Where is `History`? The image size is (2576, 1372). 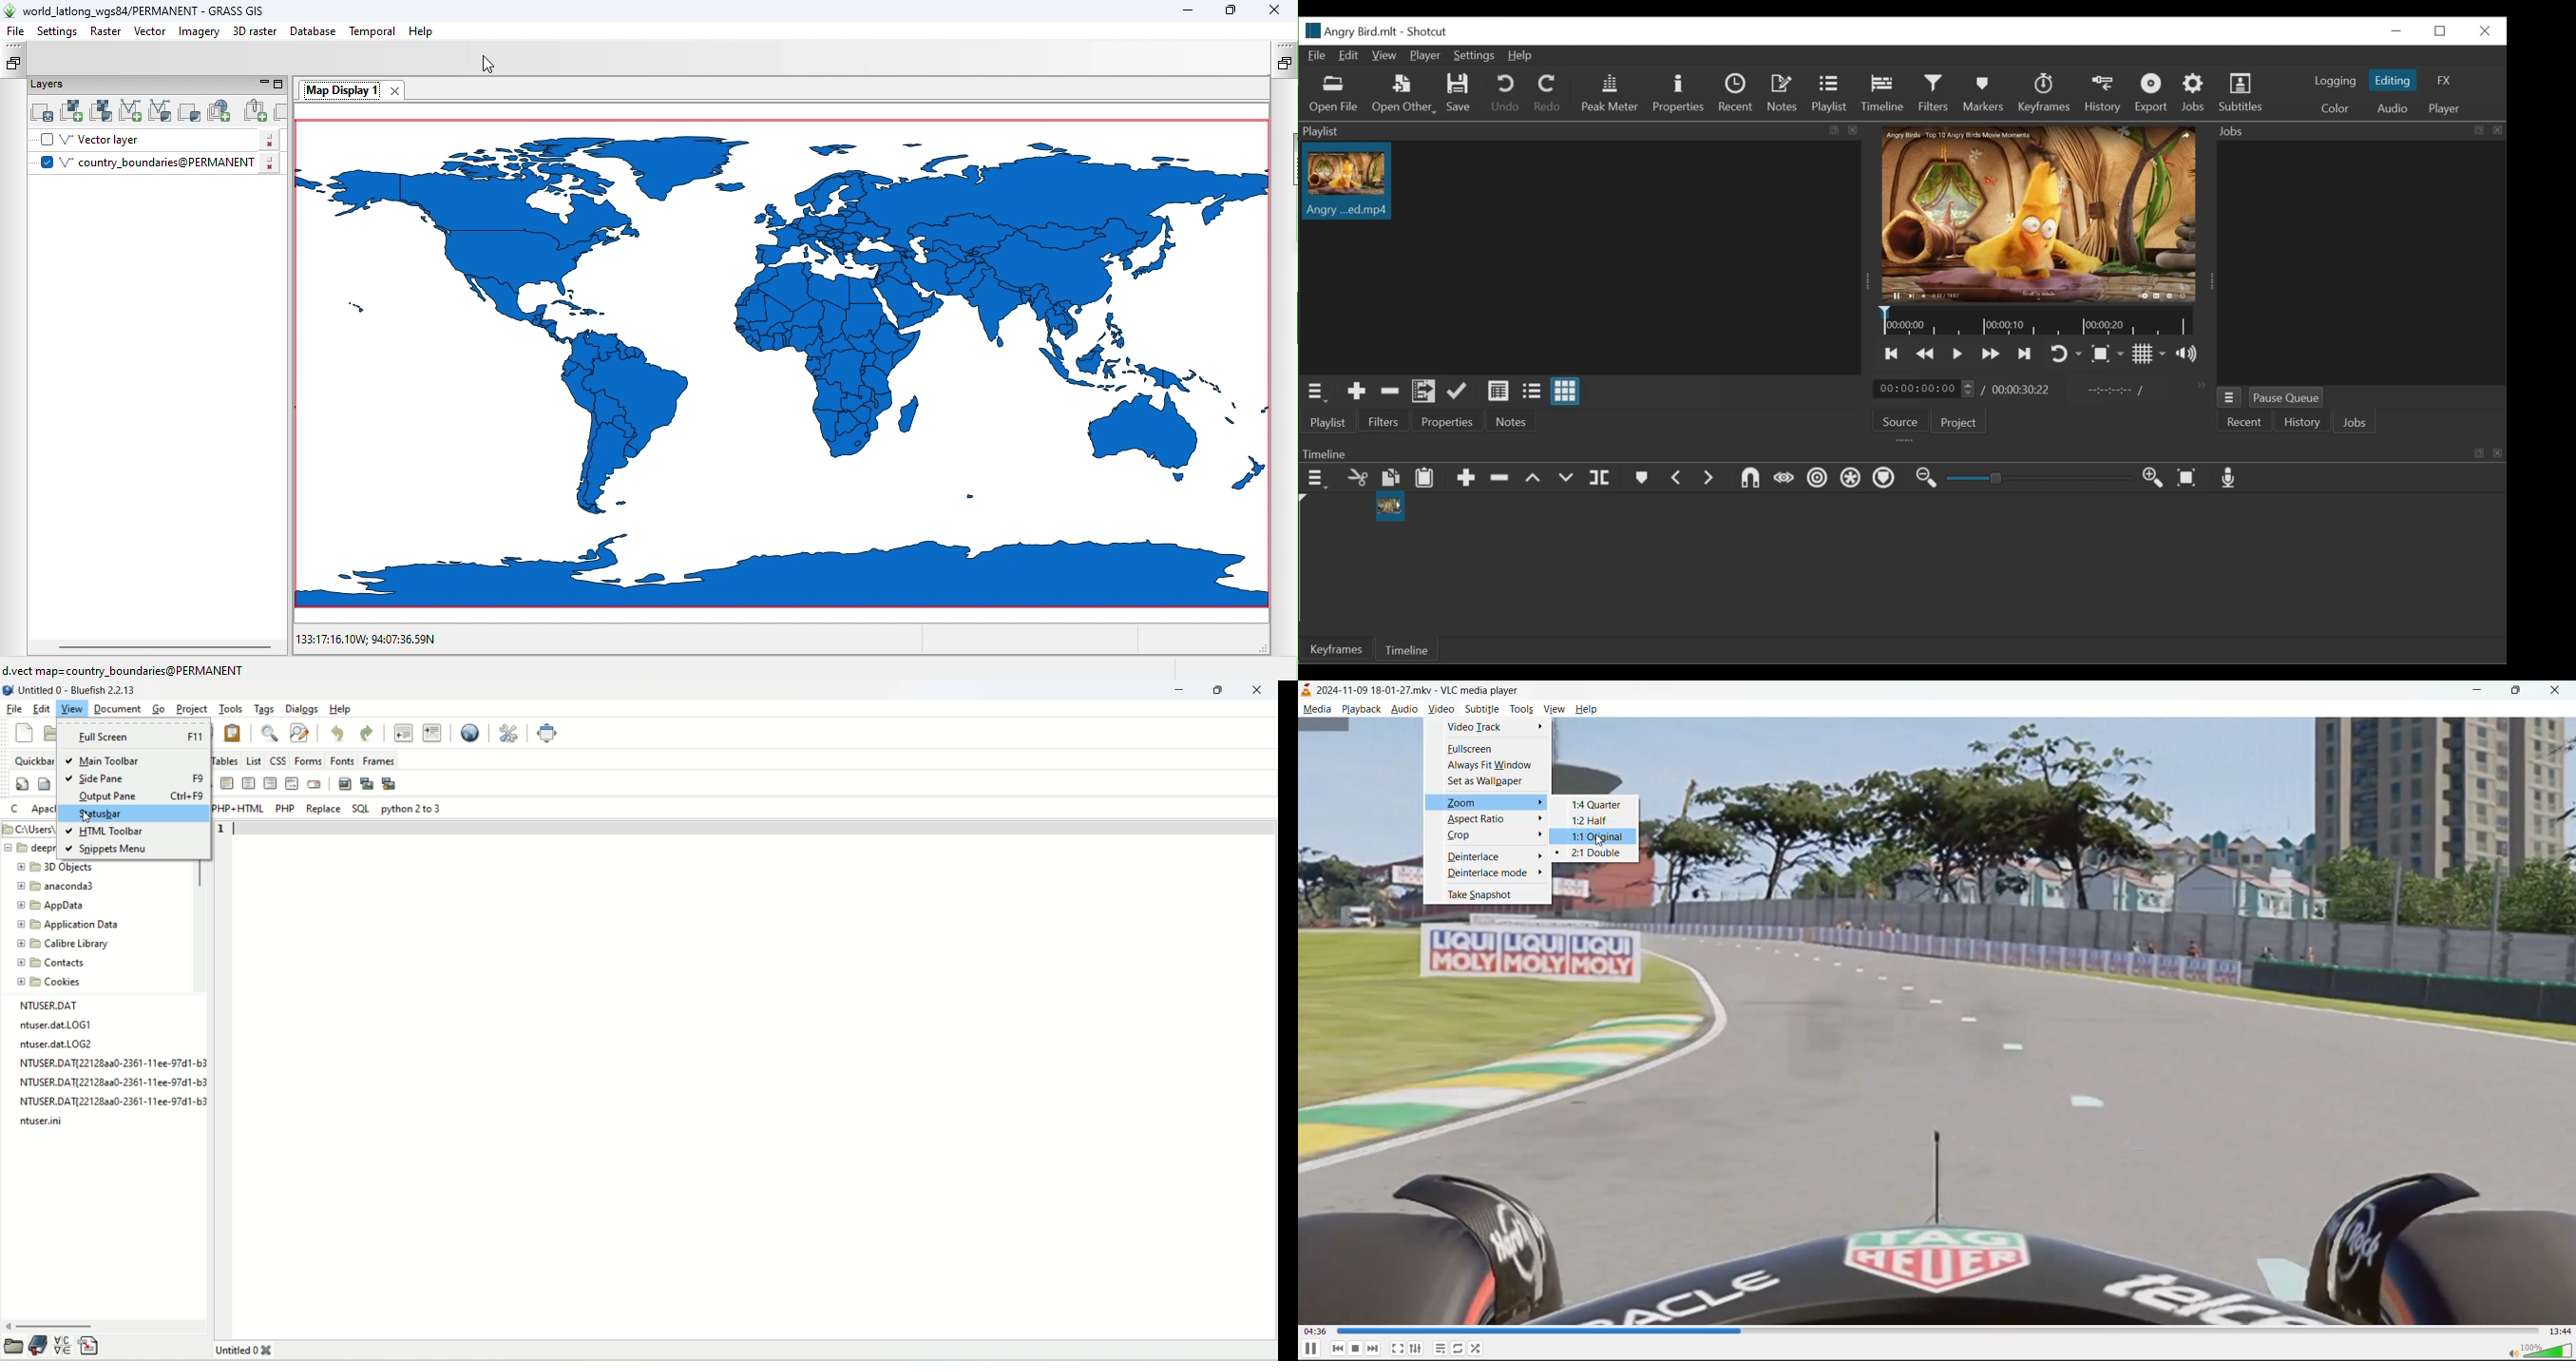 History is located at coordinates (2102, 94).